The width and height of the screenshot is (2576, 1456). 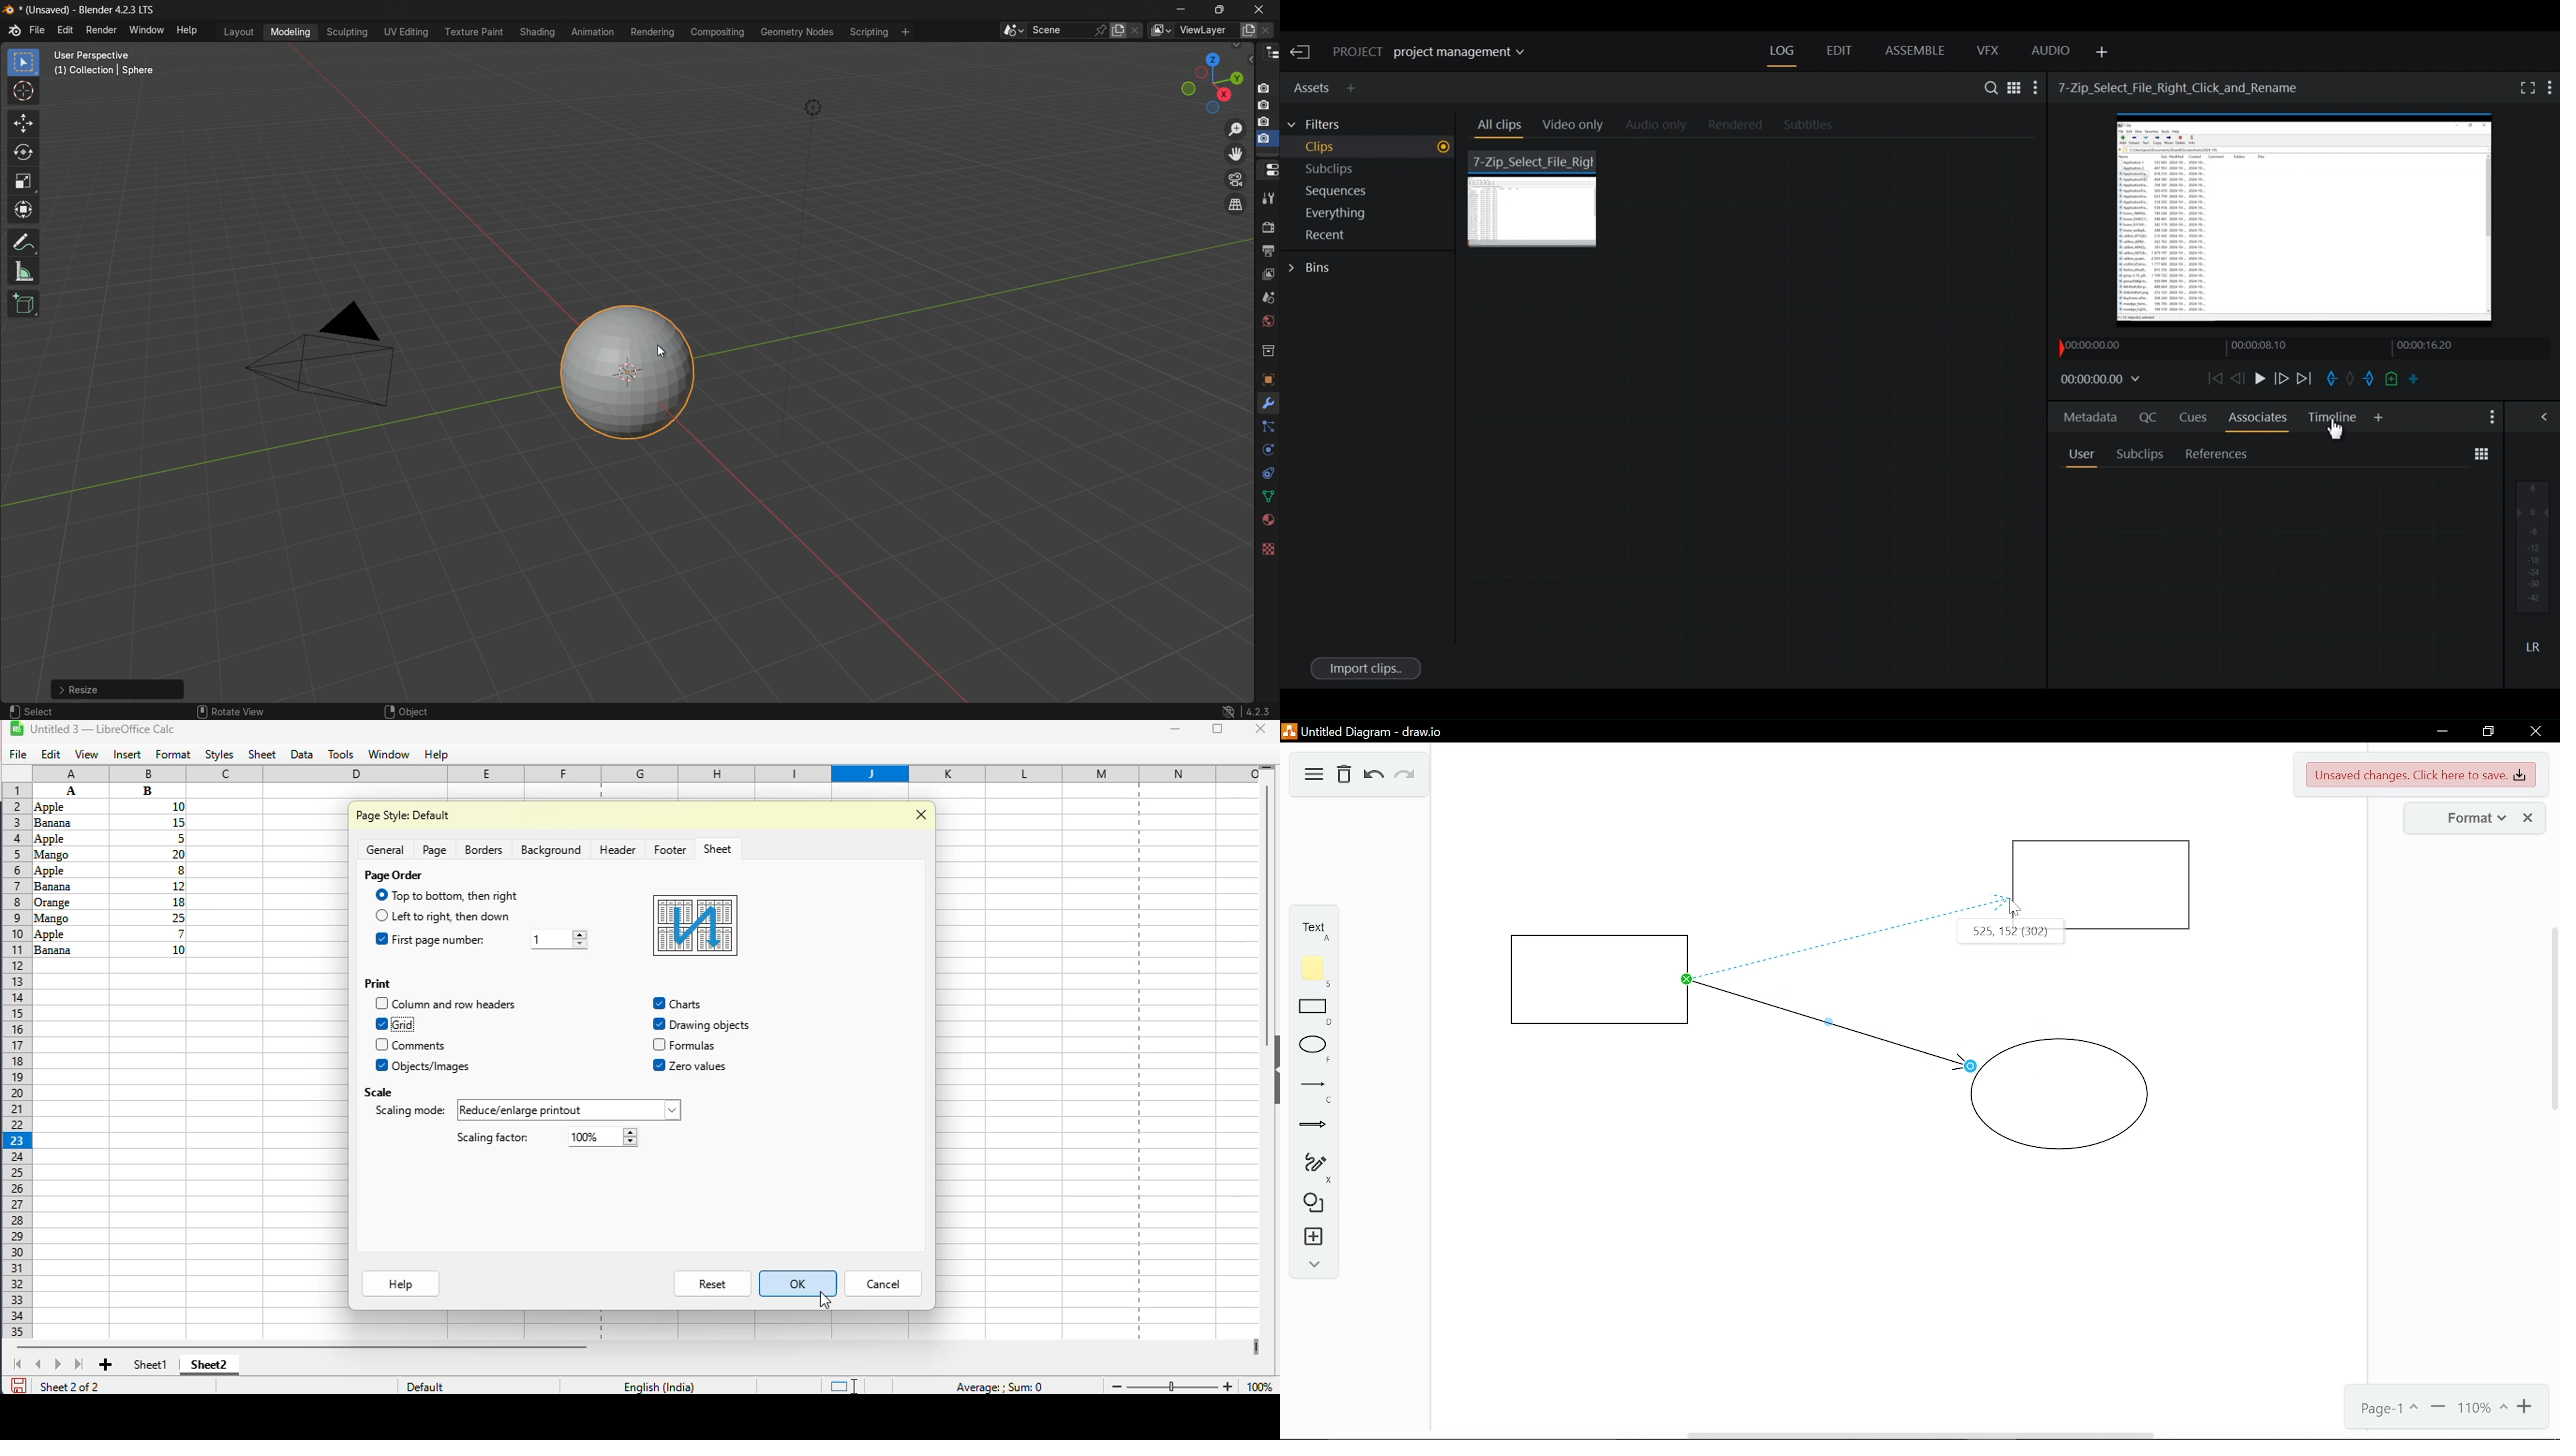 What do you see at coordinates (1828, 1024) in the screenshot?
I see `connector line` at bounding box center [1828, 1024].